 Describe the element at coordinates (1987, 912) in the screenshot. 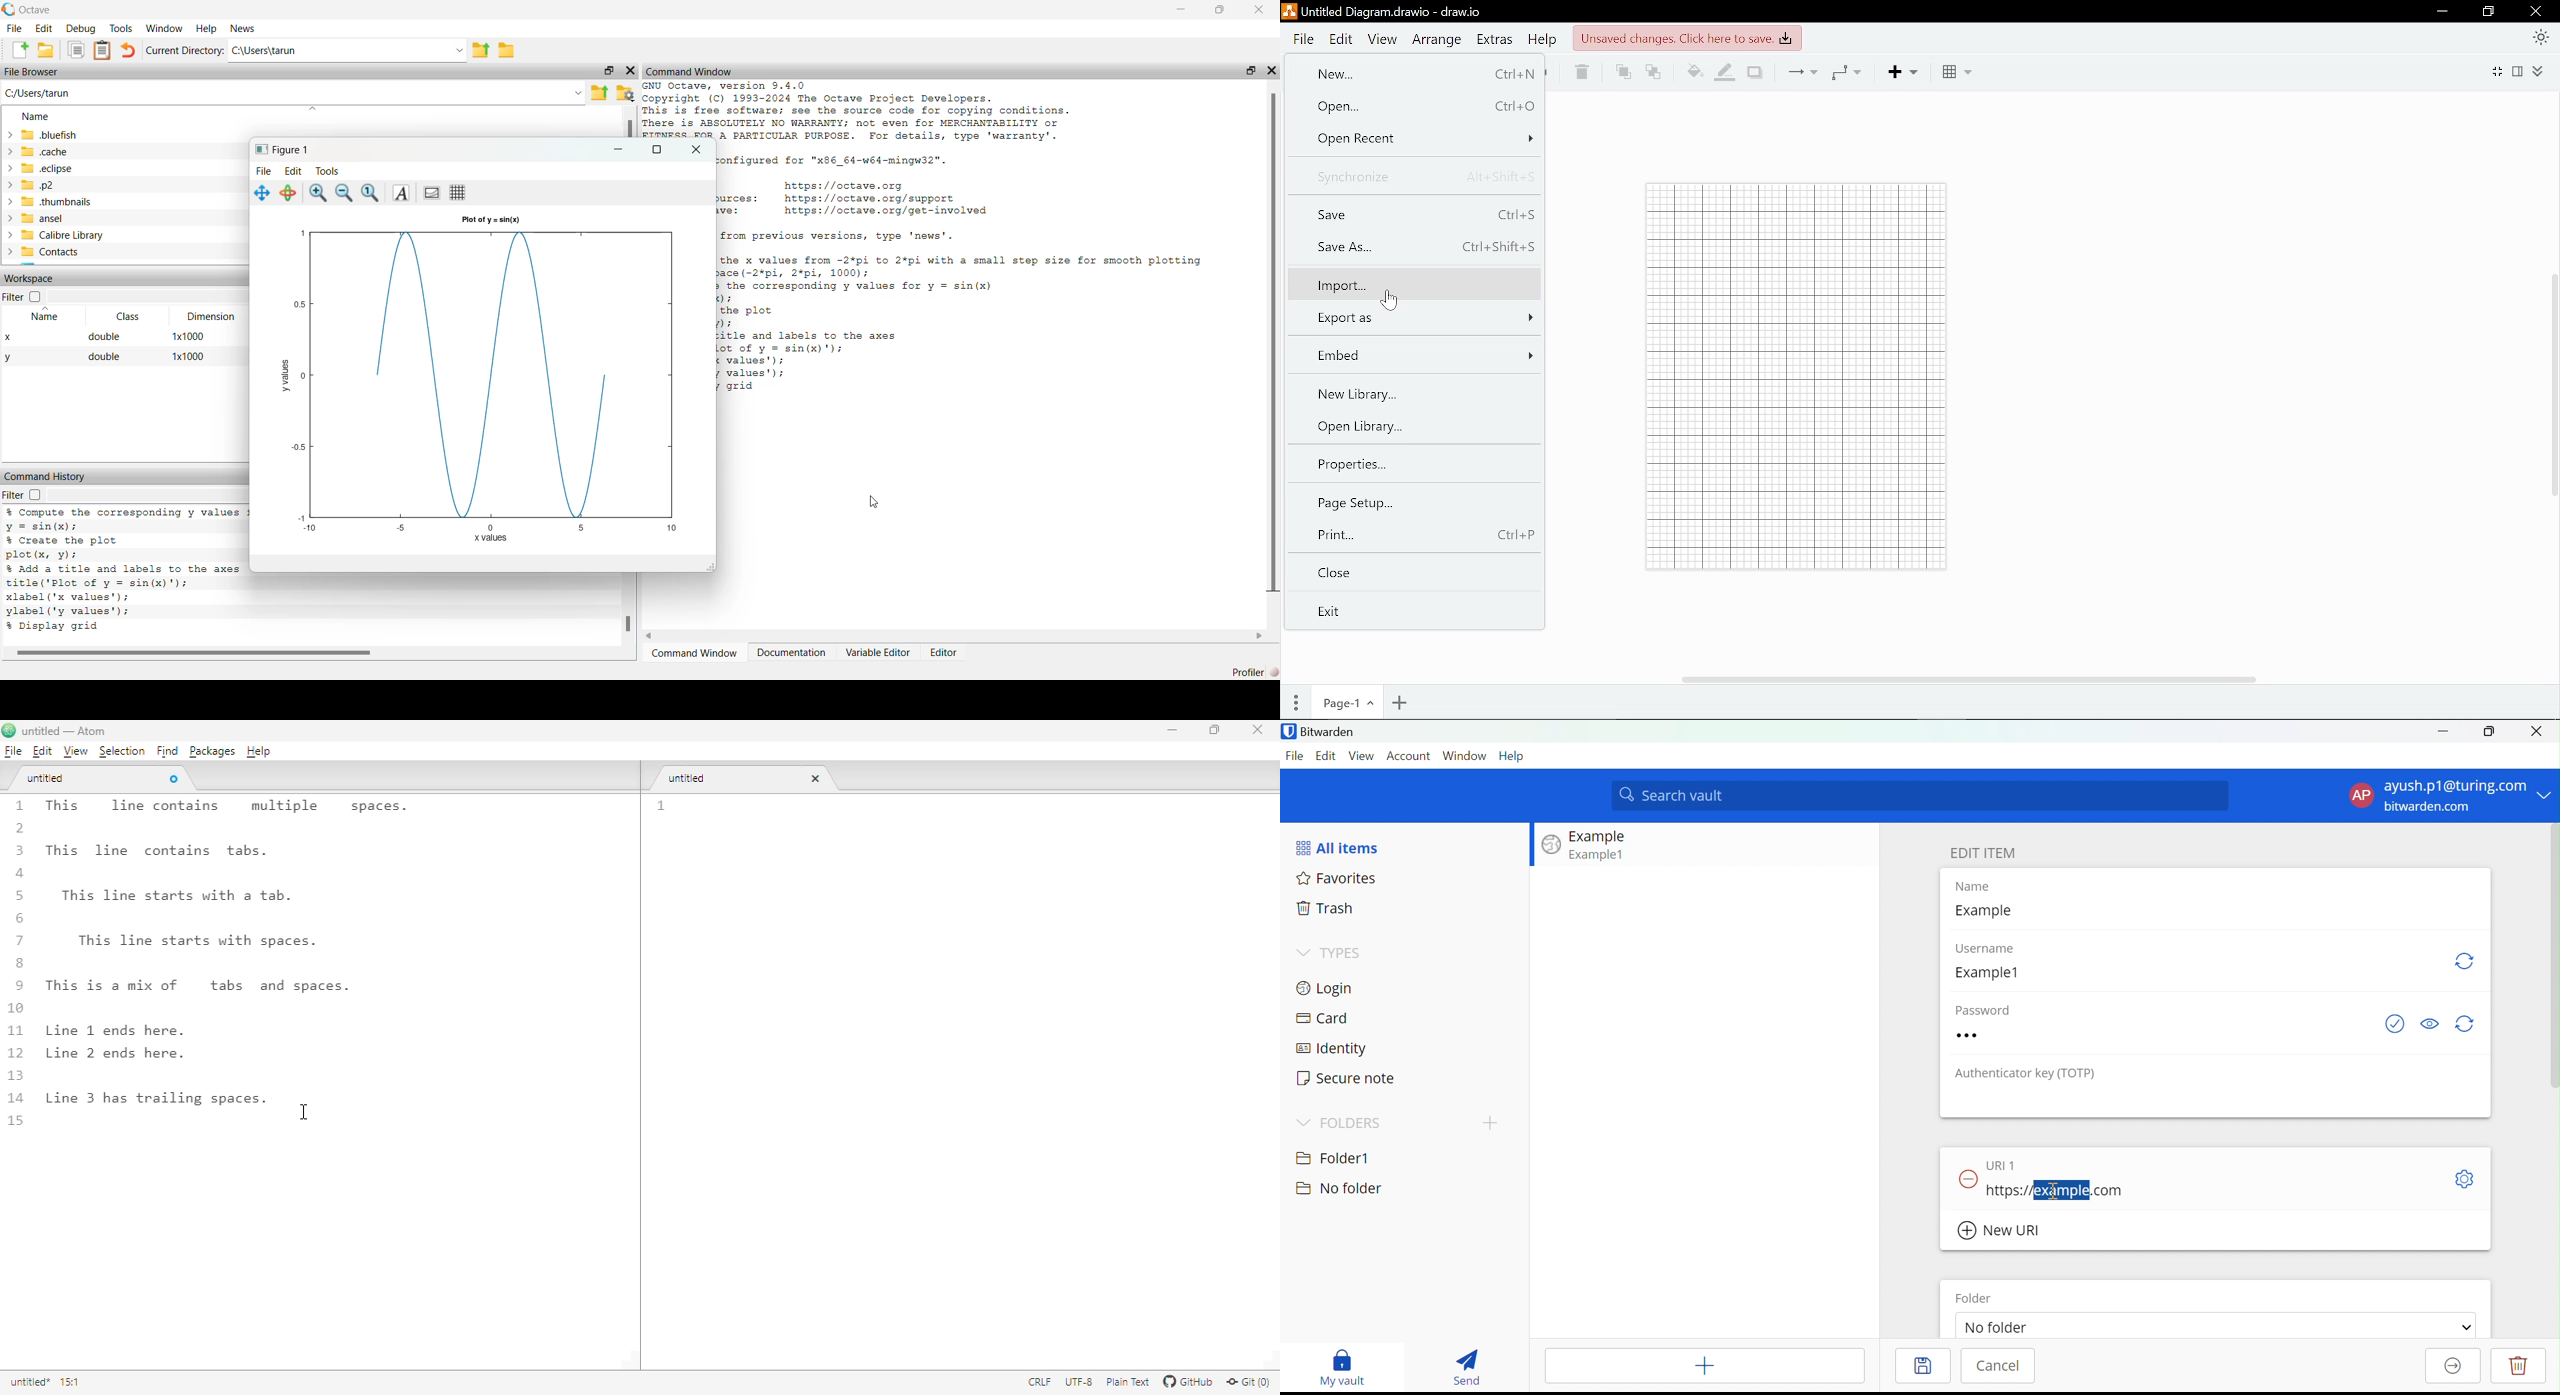

I see `Example` at that location.